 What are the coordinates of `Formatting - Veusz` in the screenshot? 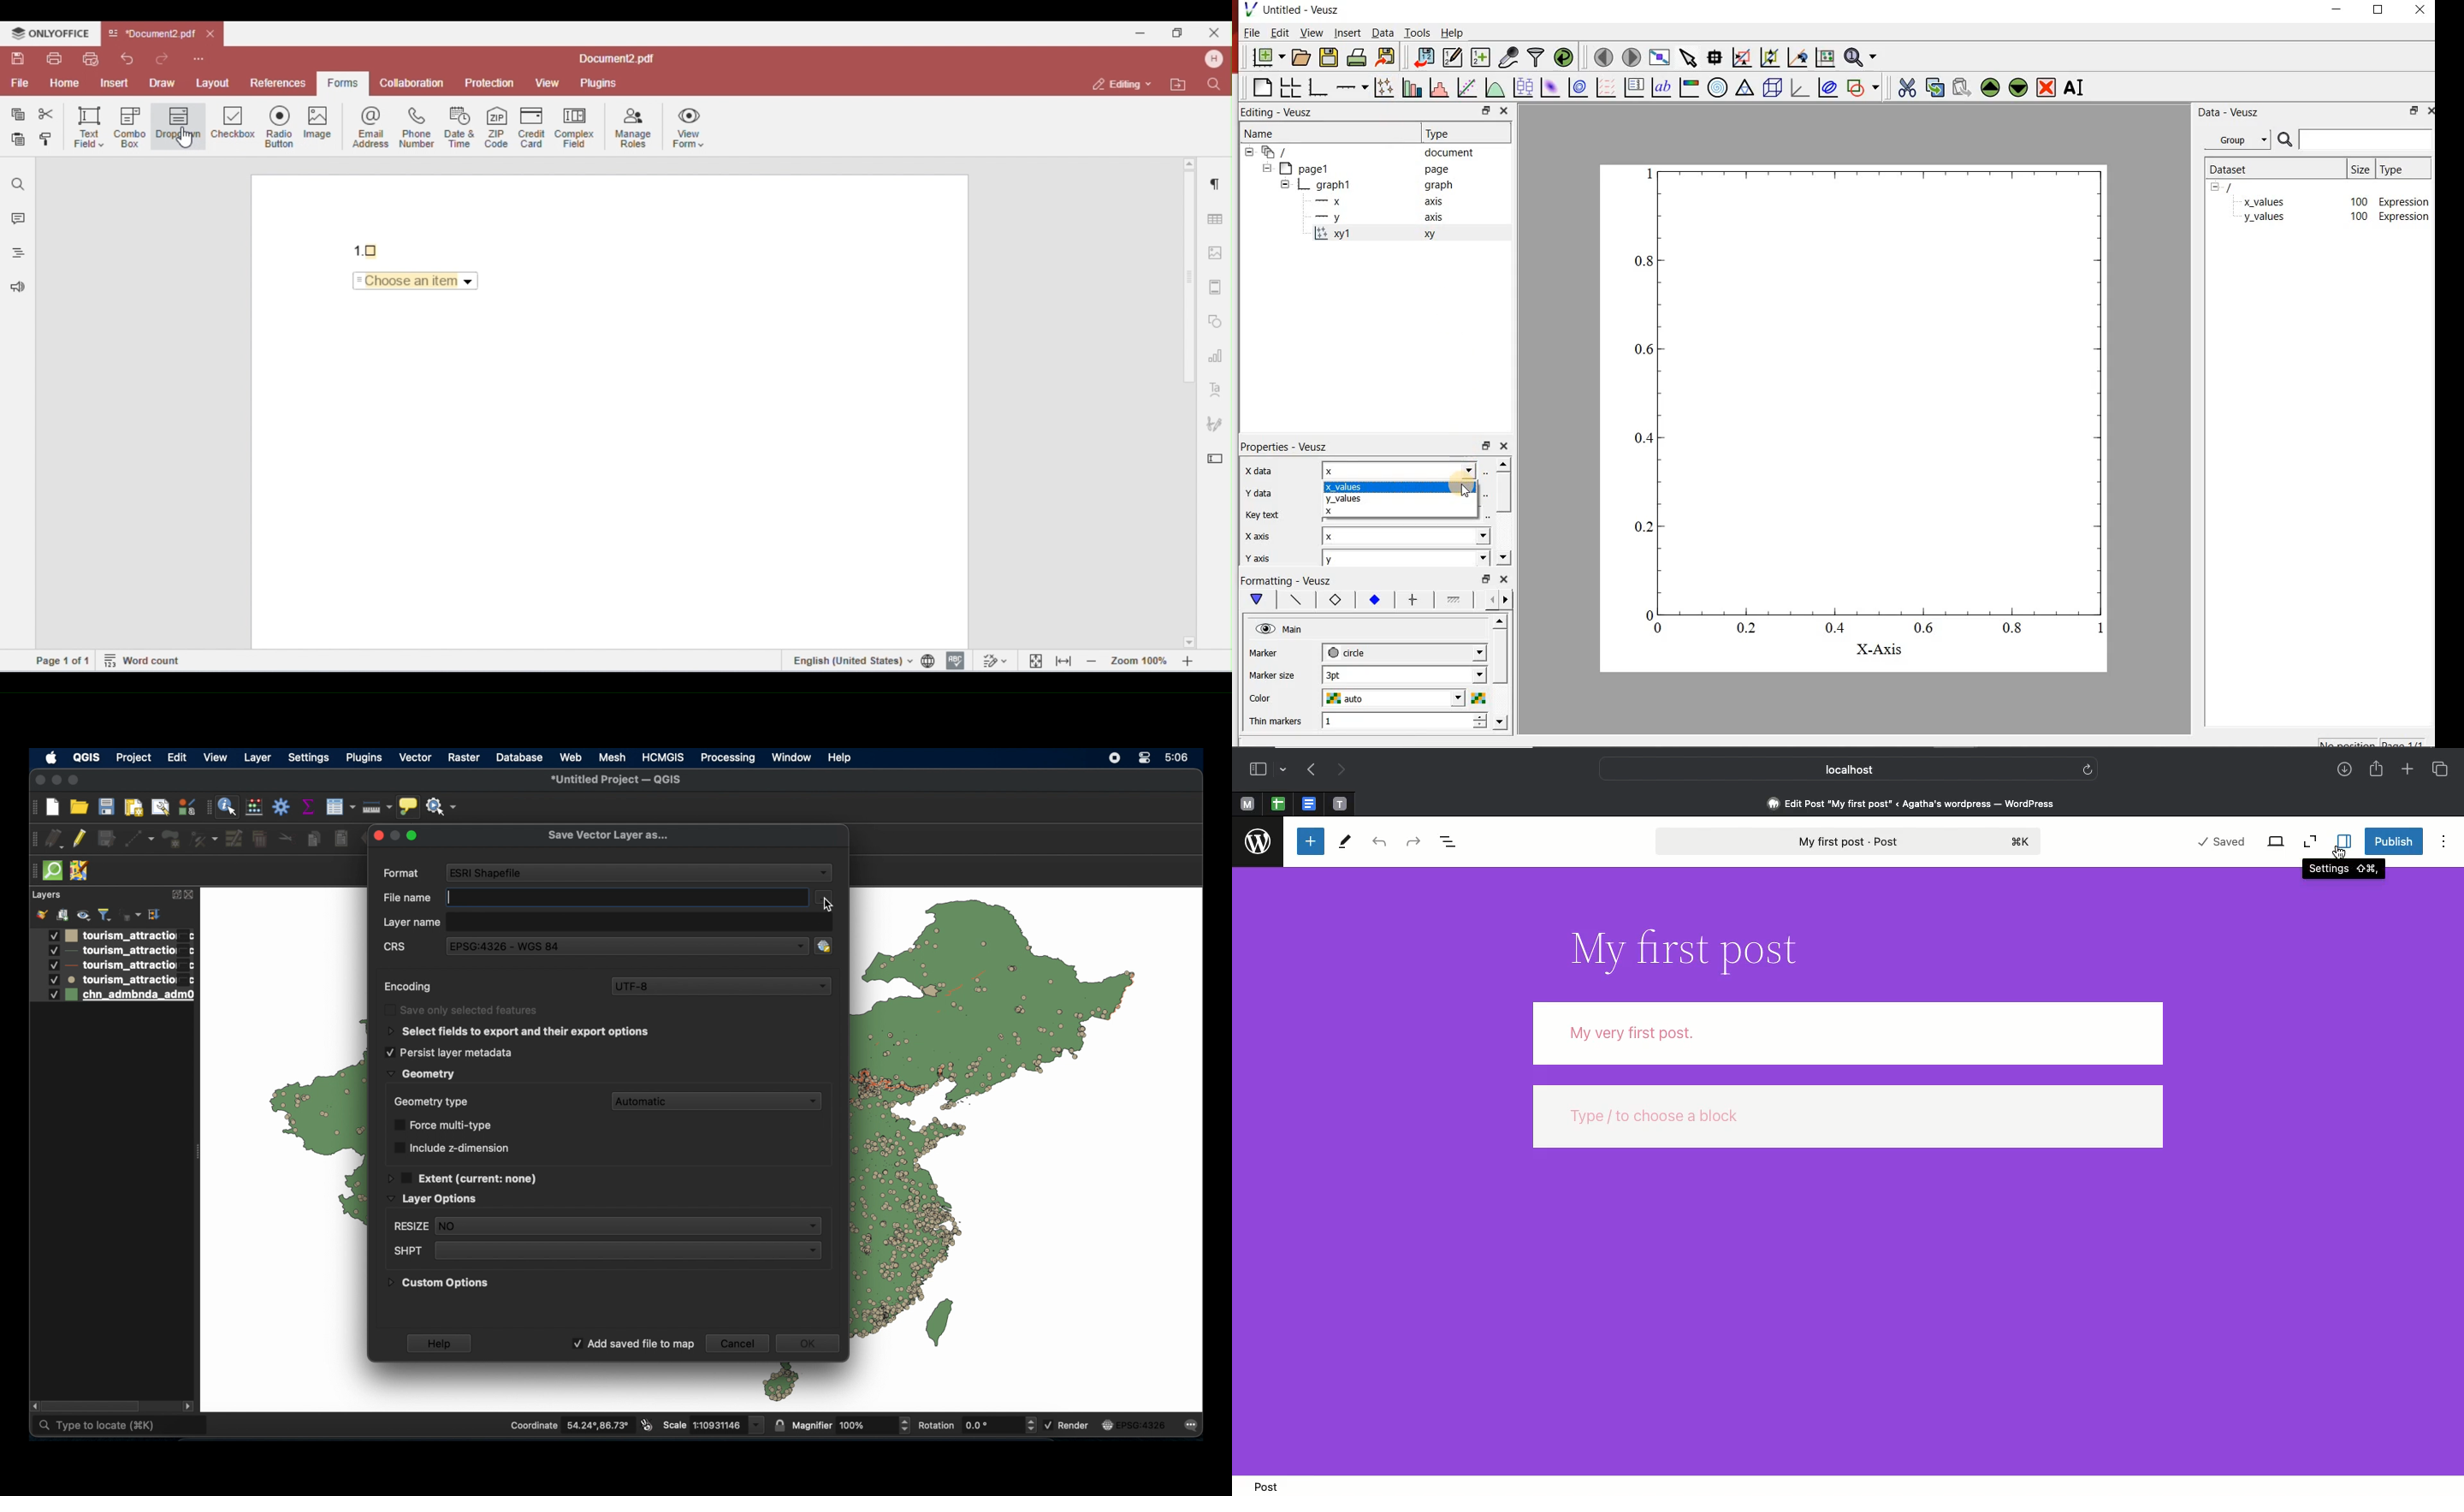 It's located at (1289, 580).